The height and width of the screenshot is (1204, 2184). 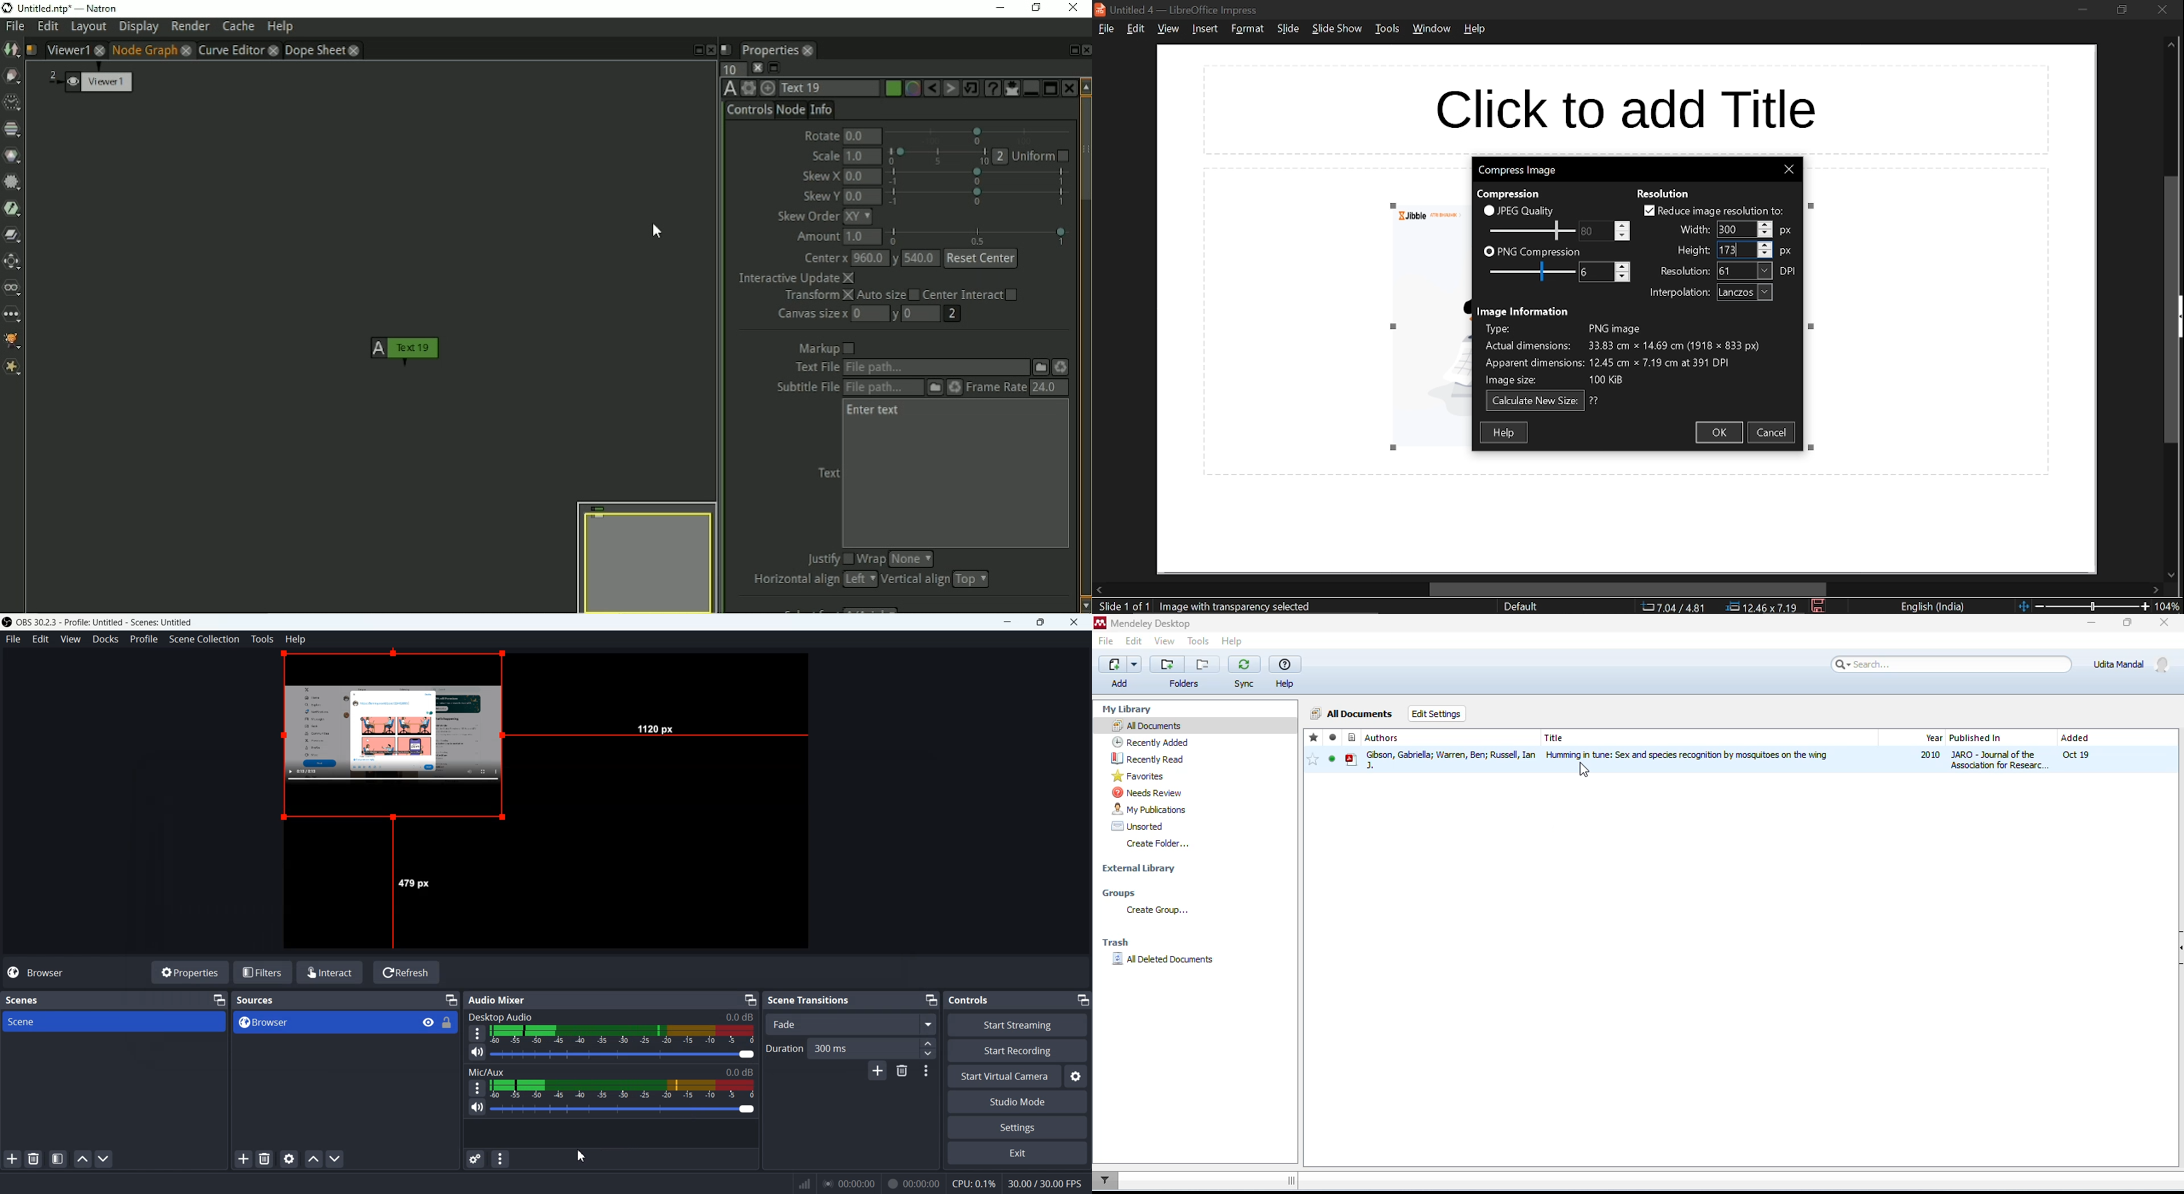 What do you see at coordinates (622, 1089) in the screenshot?
I see `Volume Indicator` at bounding box center [622, 1089].